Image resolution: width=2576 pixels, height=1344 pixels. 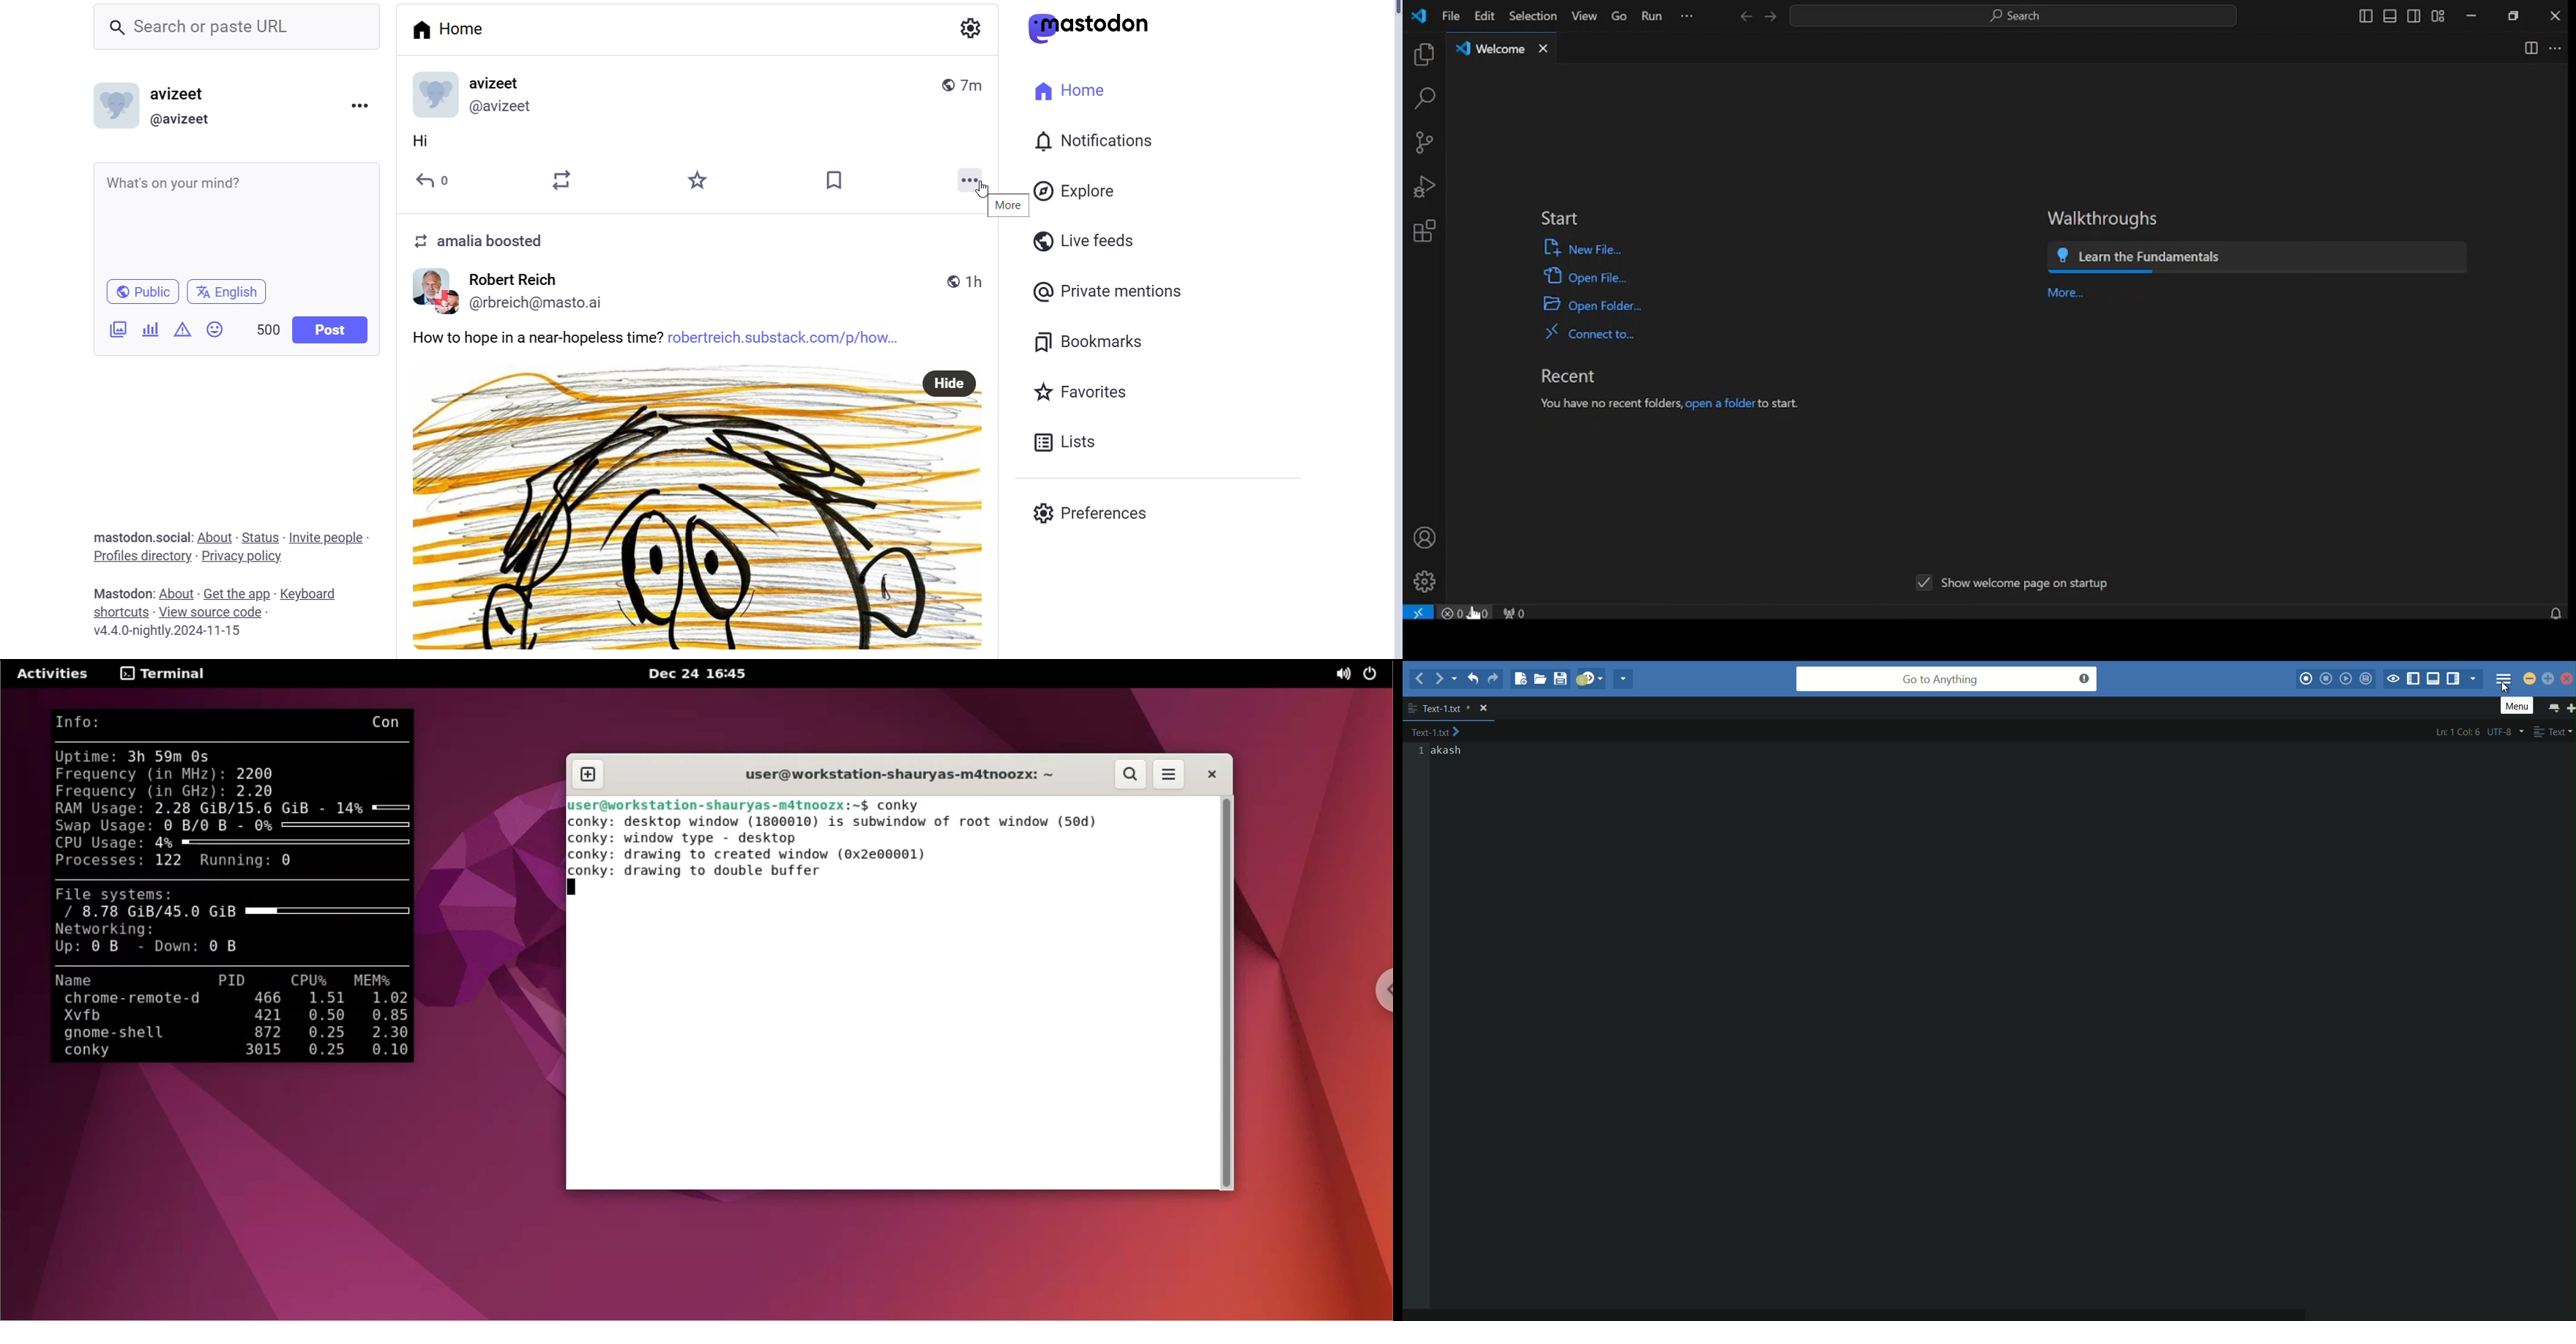 What do you see at coordinates (694, 180) in the screenshot?
I see `Favorites` at bounding box center [694, 180].